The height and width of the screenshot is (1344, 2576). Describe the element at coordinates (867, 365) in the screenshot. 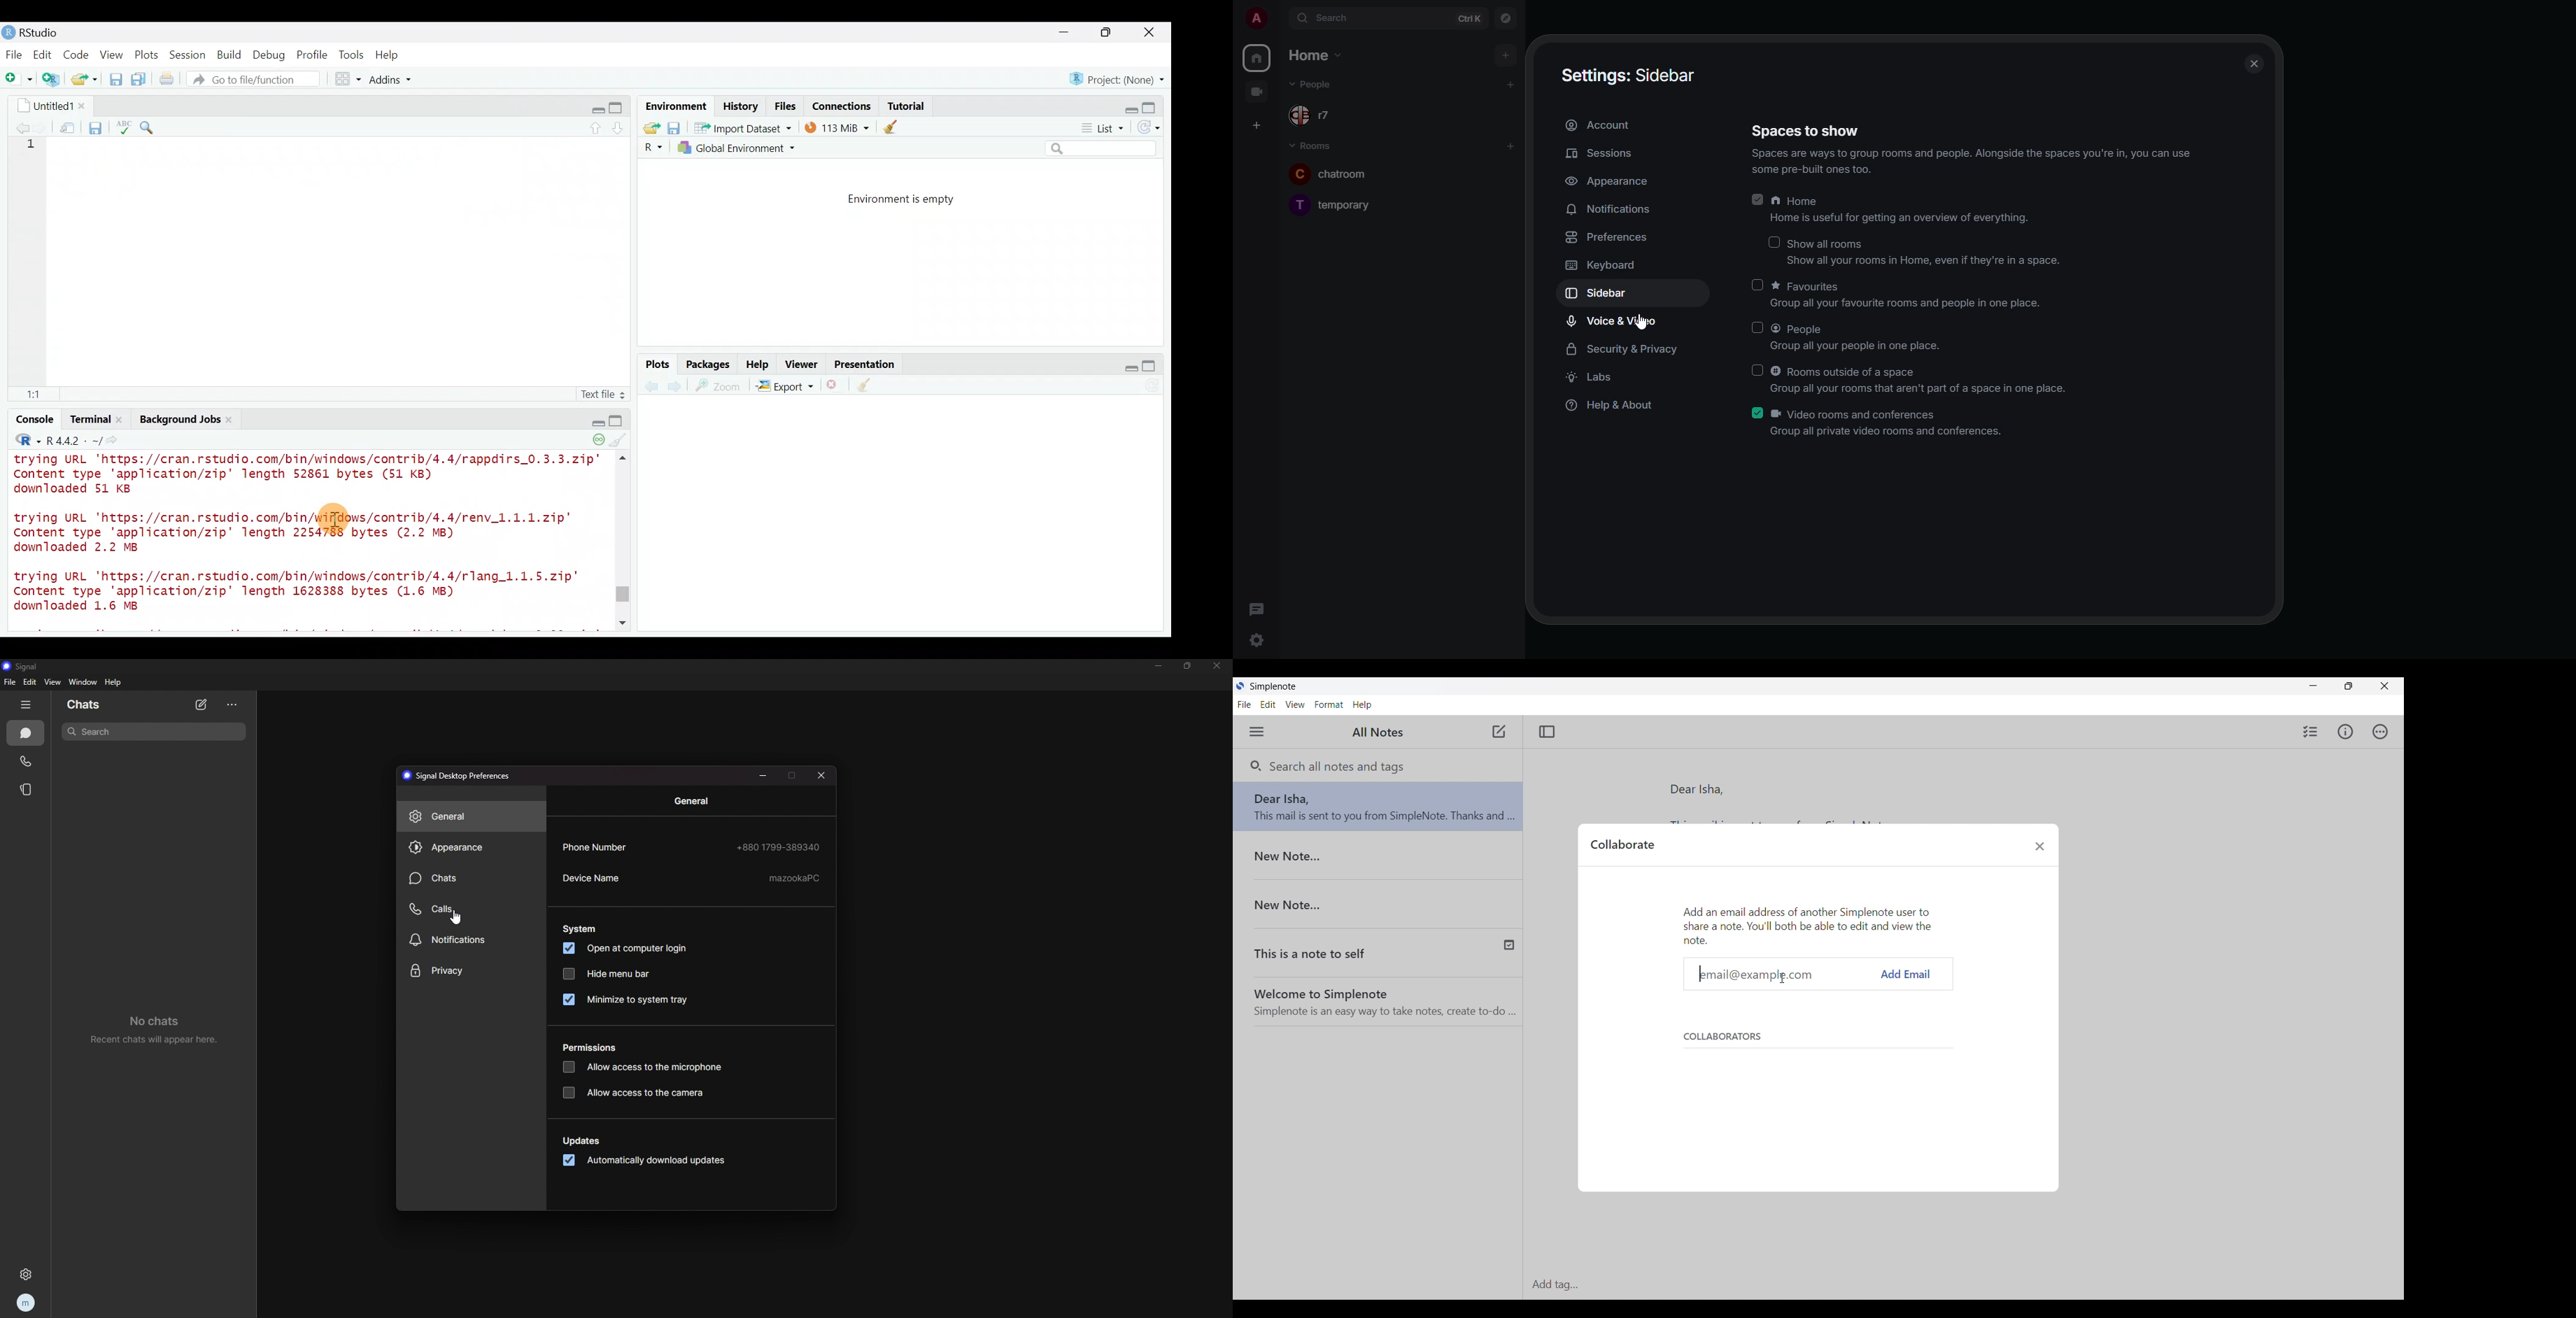

I see `Presentation` at that location.